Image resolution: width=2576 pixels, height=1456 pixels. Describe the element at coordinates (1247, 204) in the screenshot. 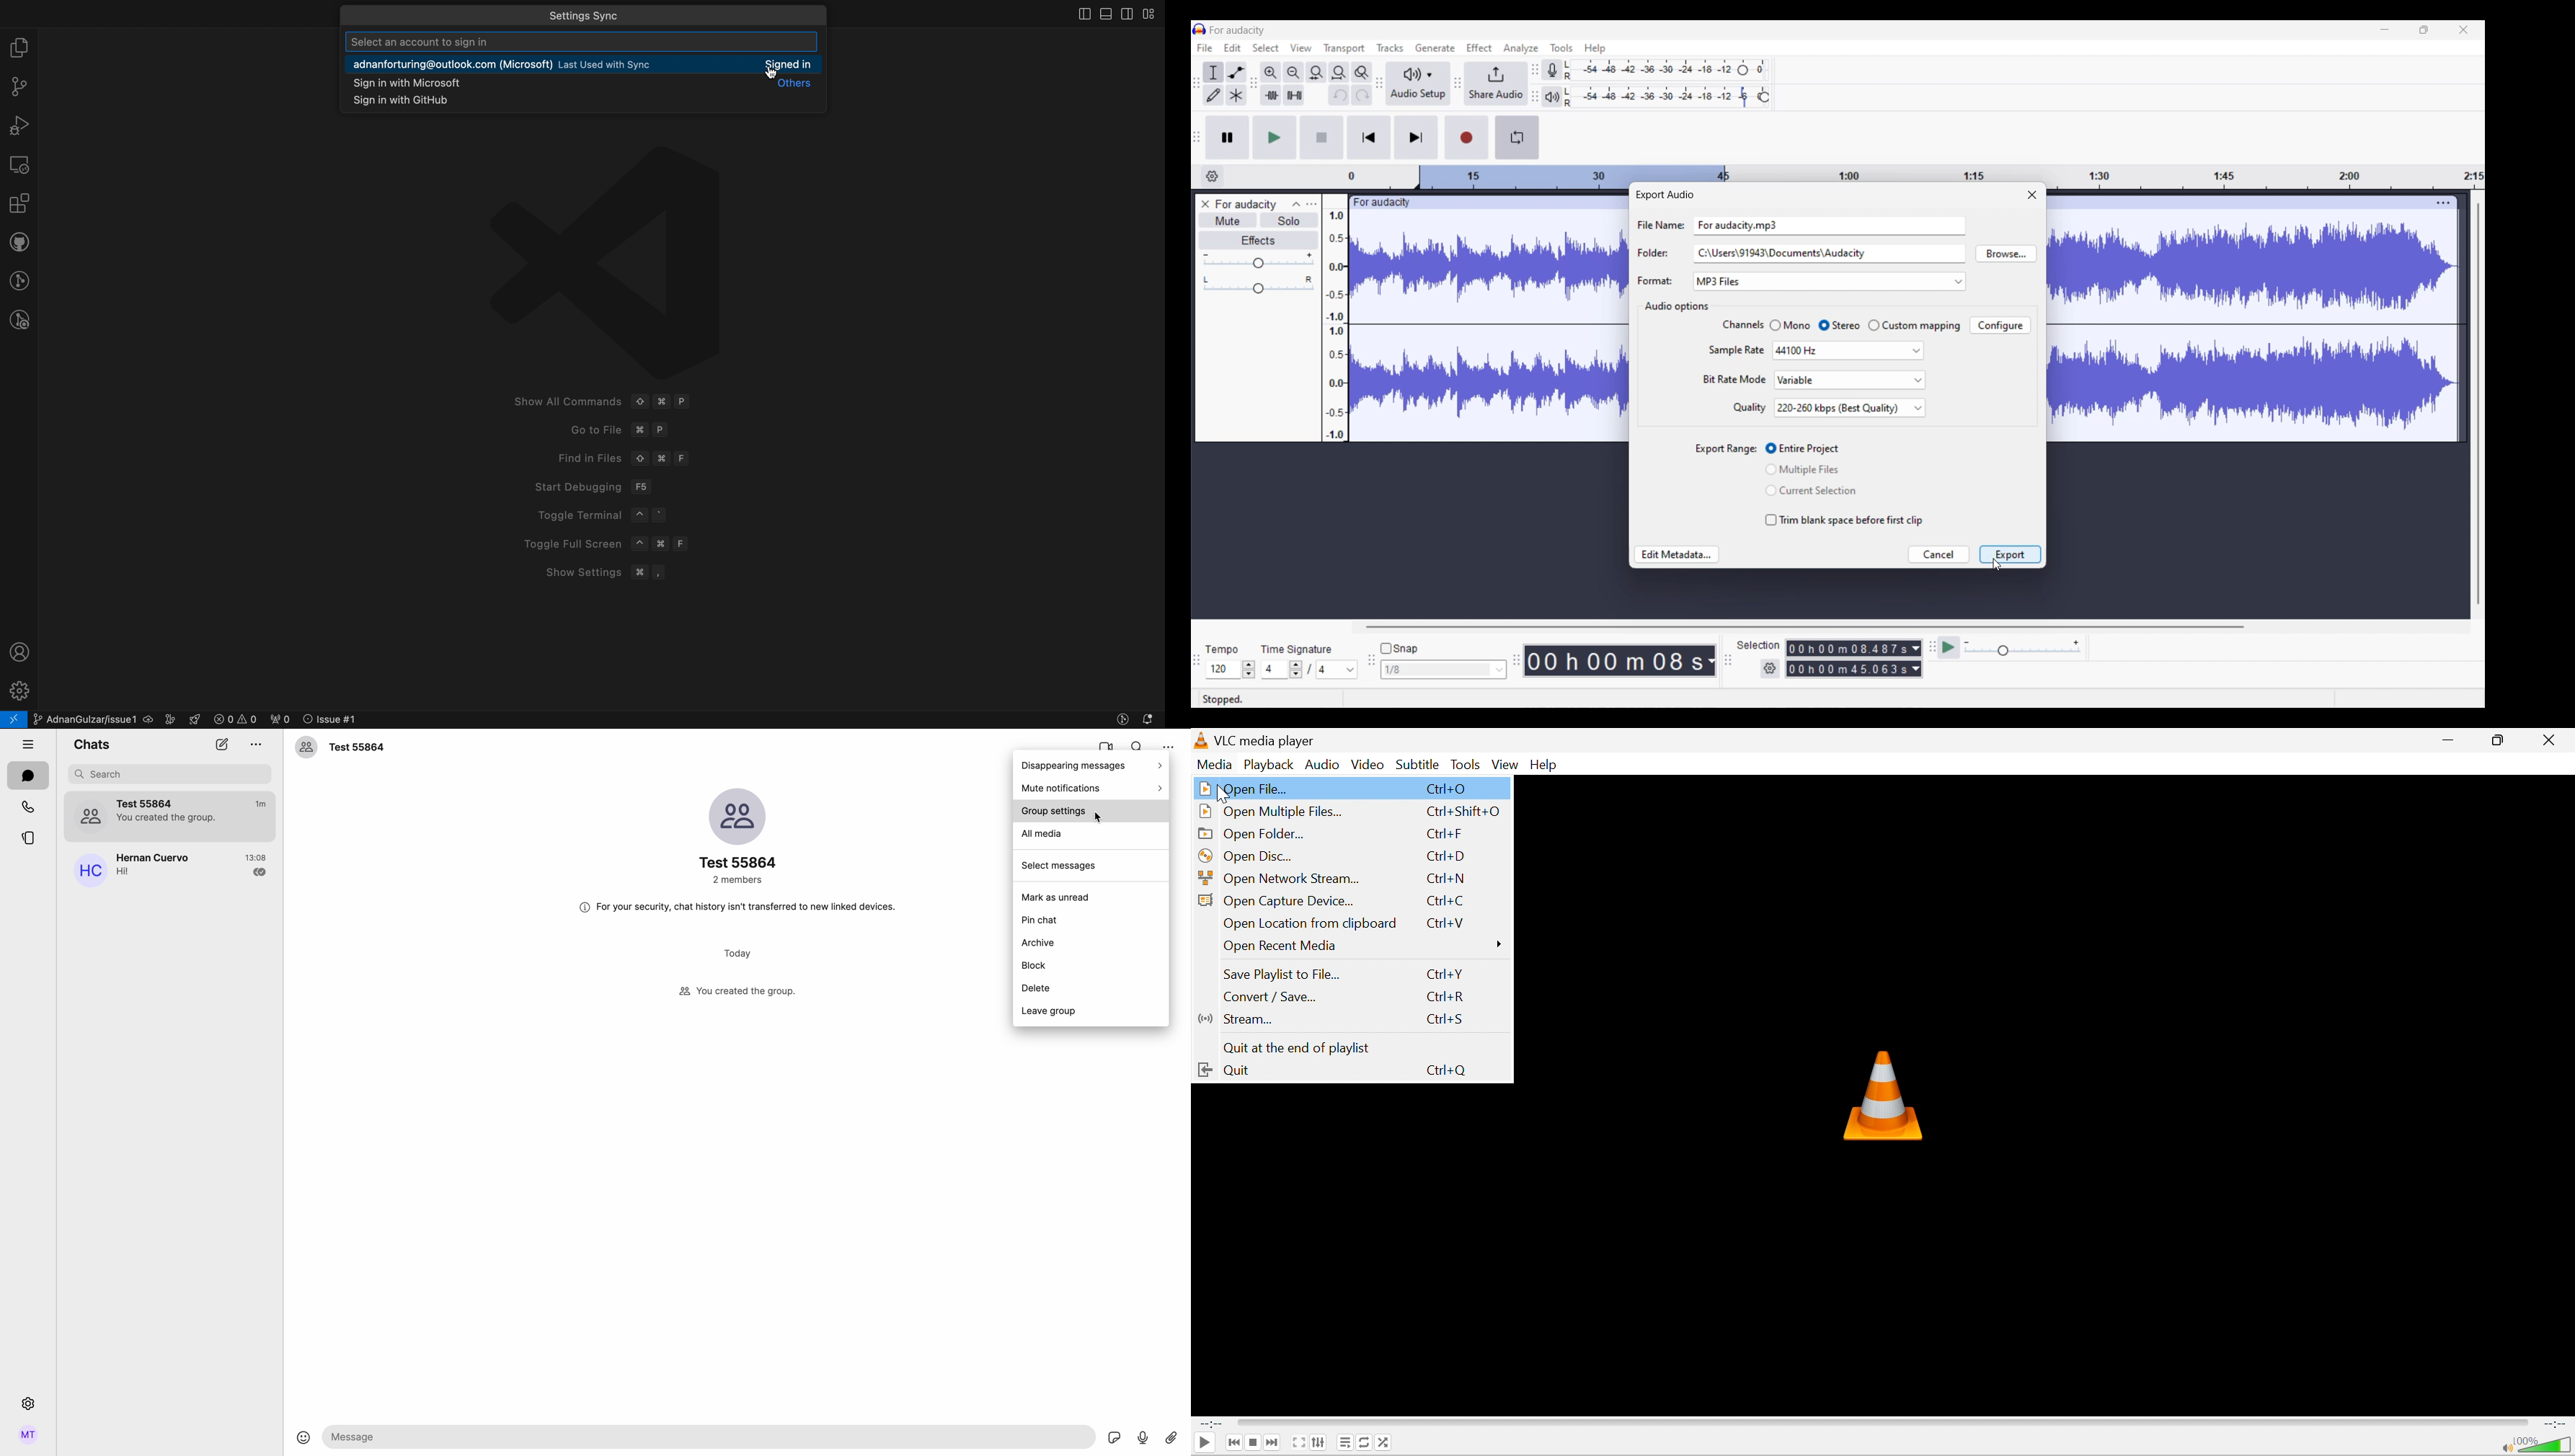

I see `Track name - For audacity` at that location.